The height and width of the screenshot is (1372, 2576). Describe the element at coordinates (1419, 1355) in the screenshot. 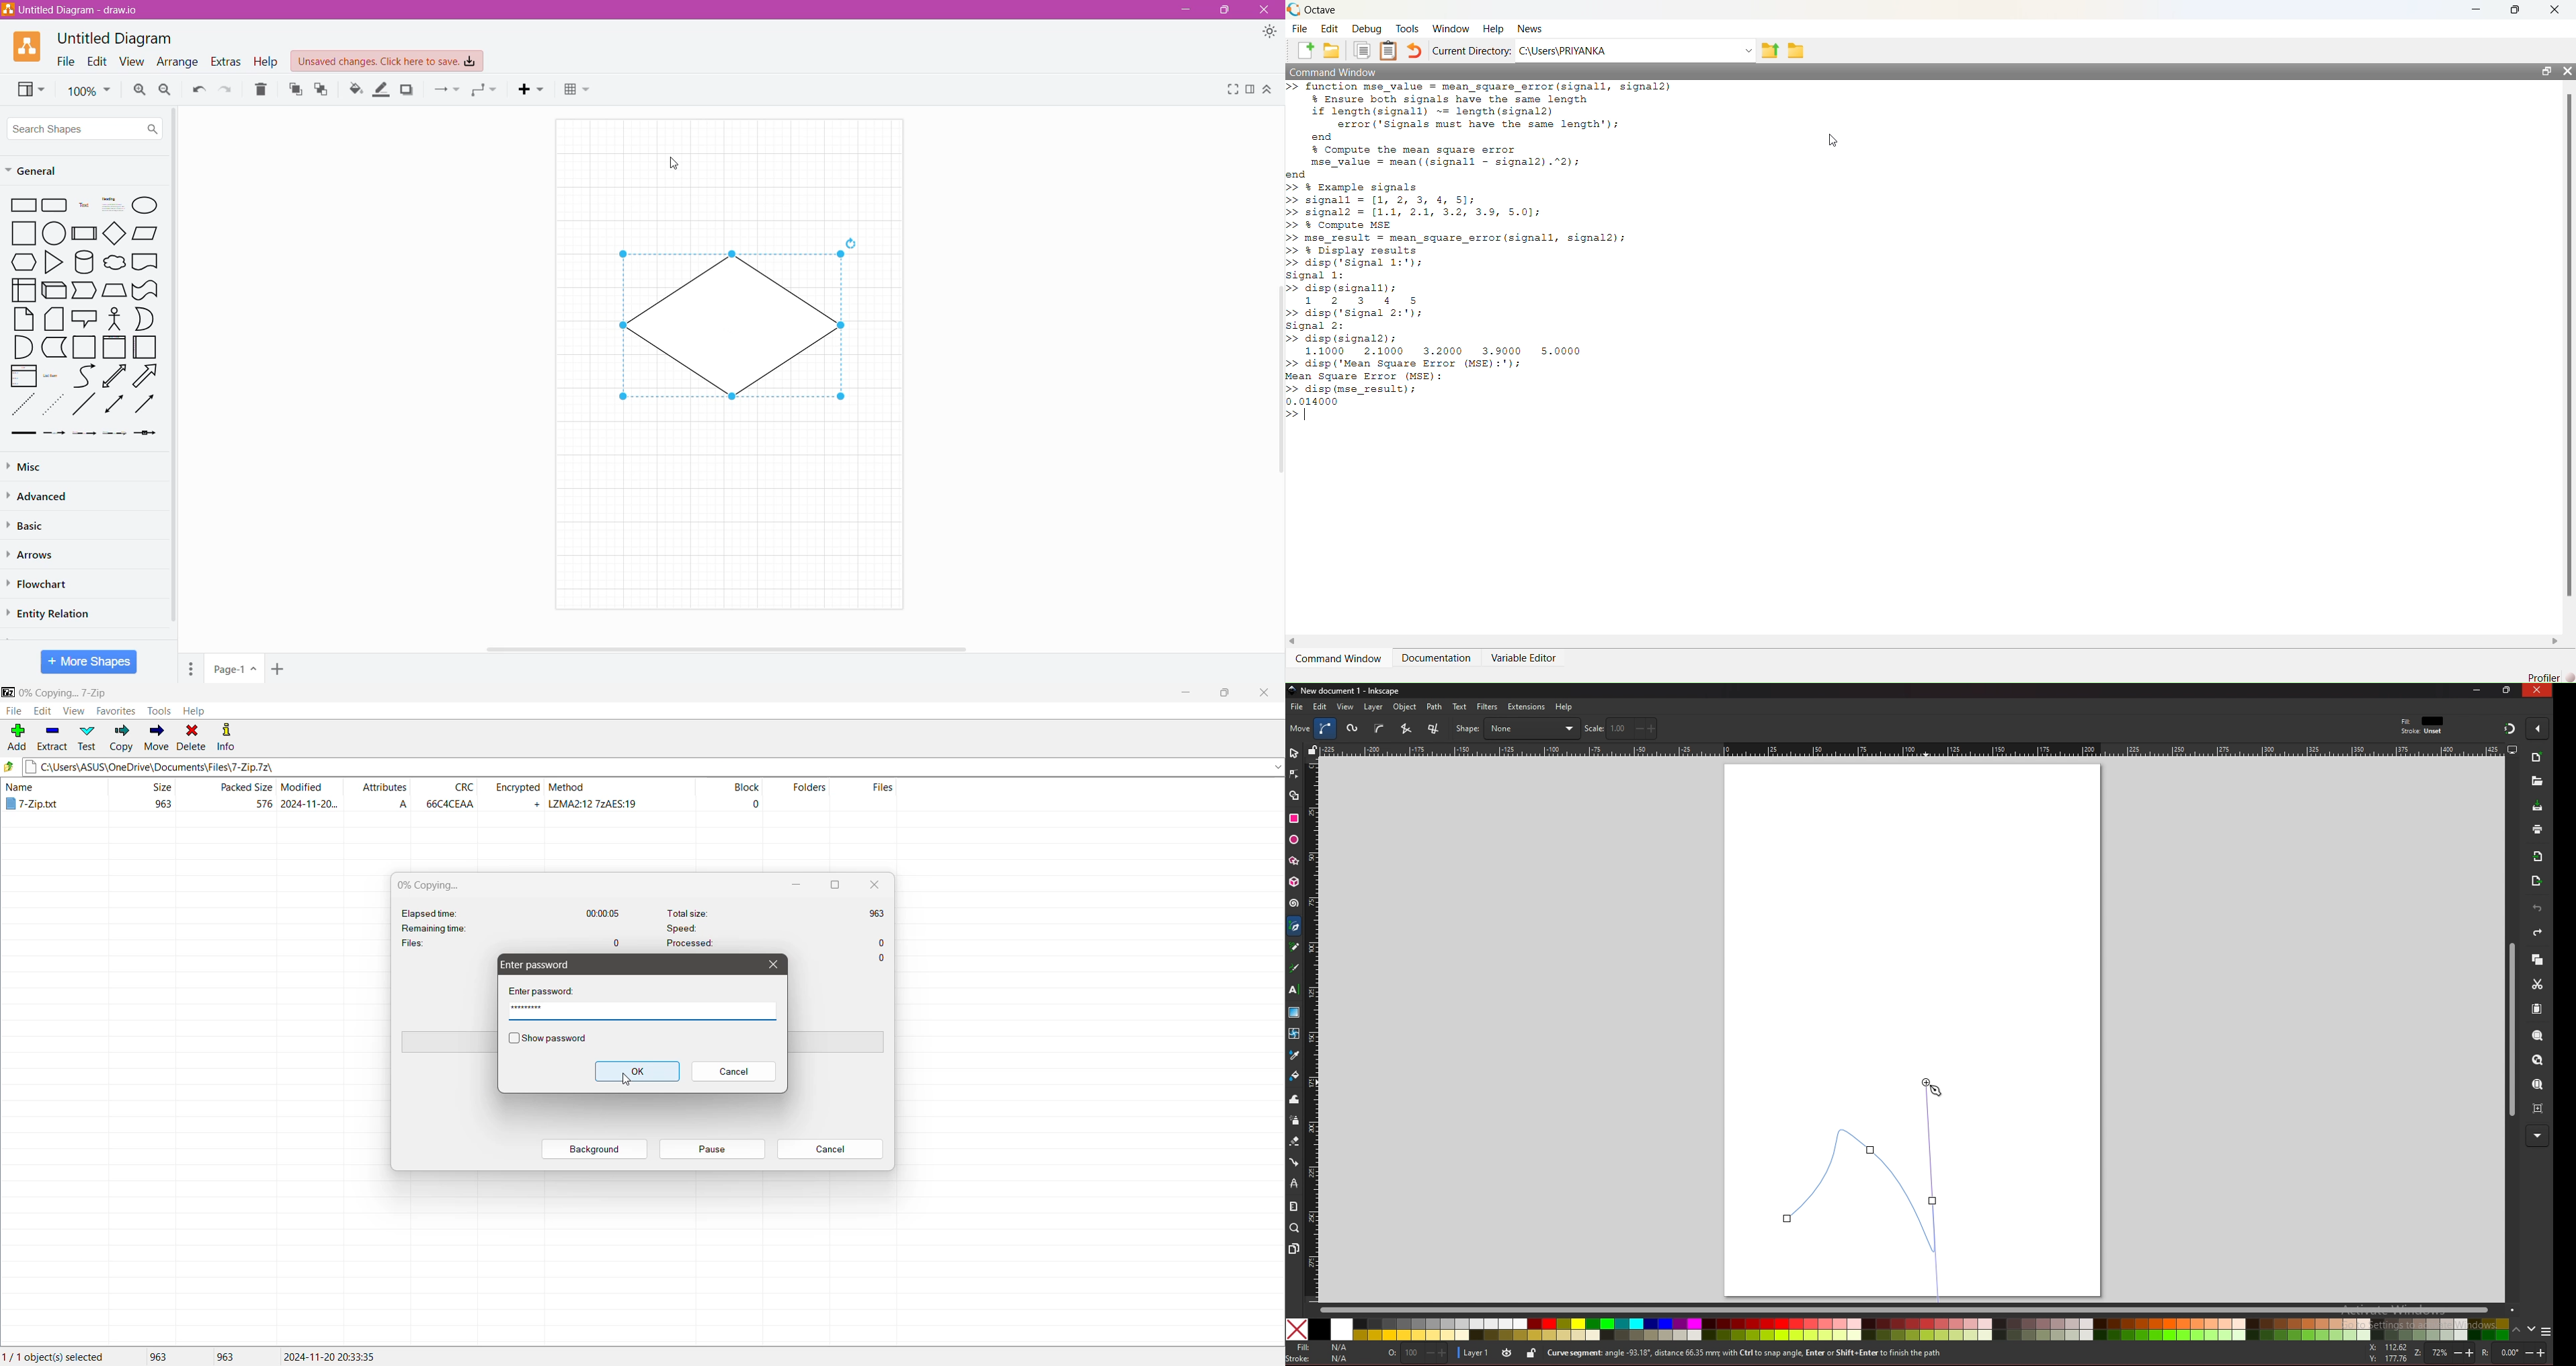

I see `opacity` at that location.